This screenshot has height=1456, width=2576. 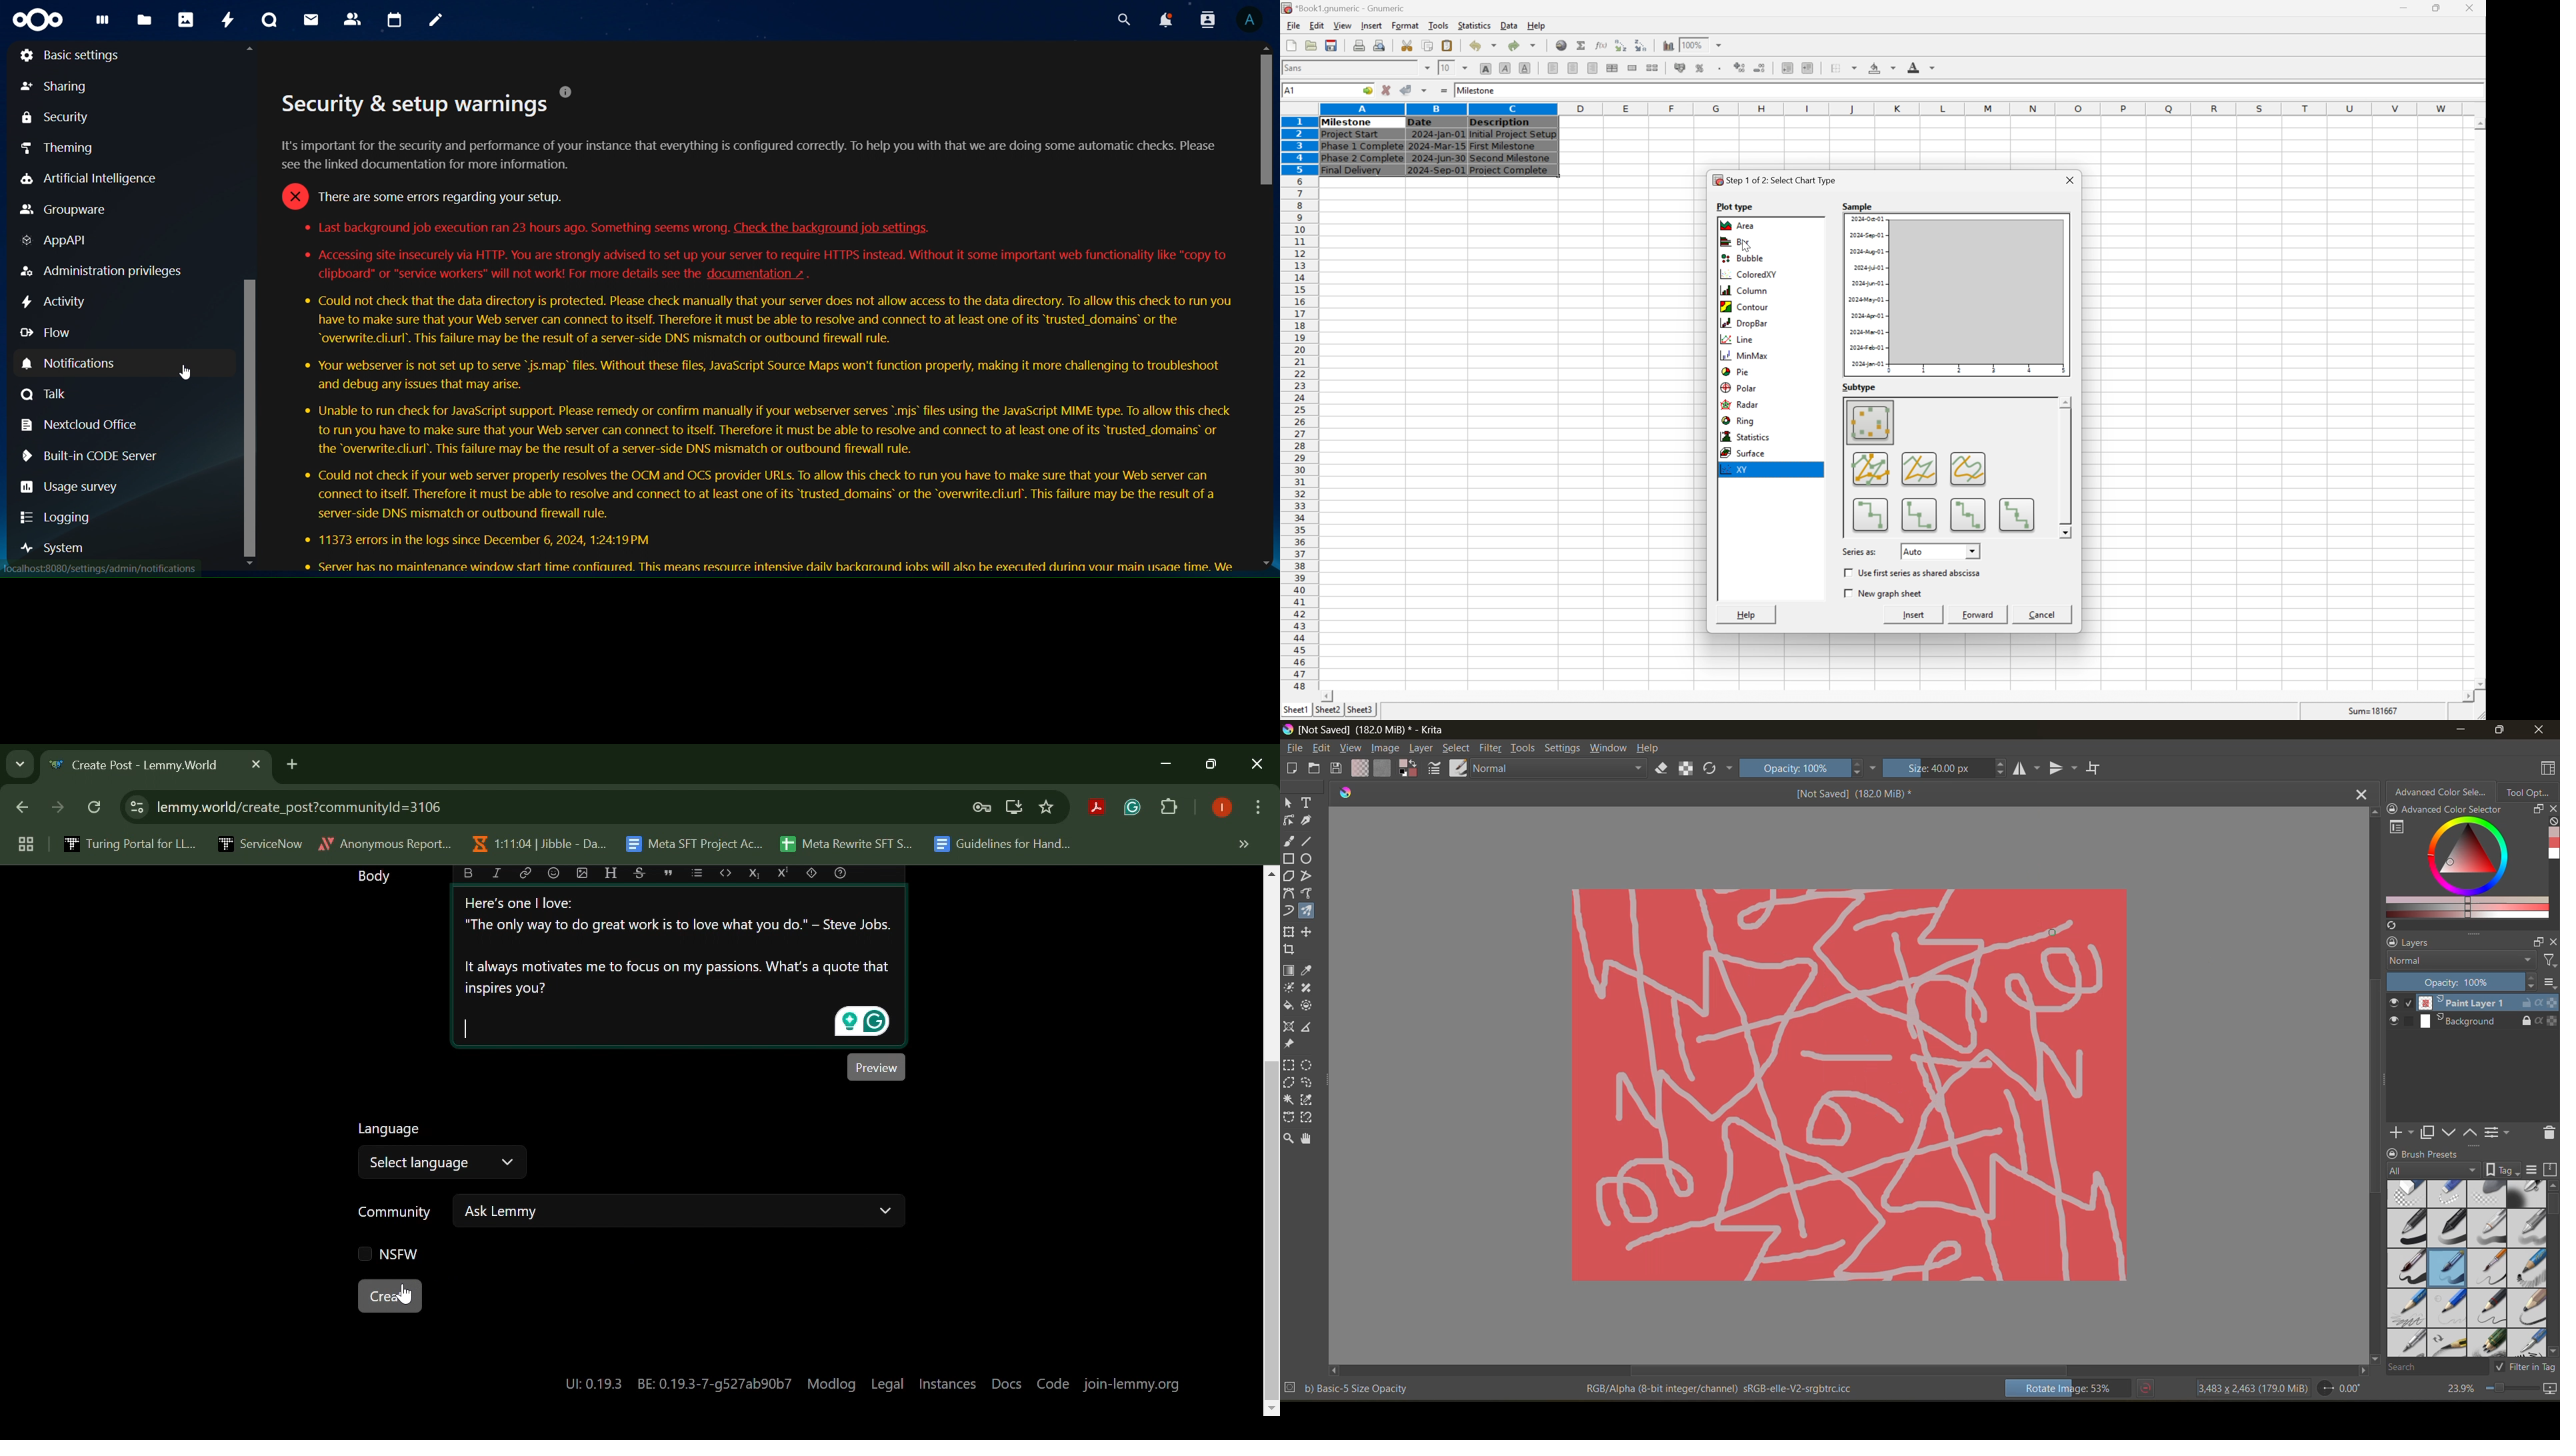 I want to click on usage survey, so click(x=75, y=489).